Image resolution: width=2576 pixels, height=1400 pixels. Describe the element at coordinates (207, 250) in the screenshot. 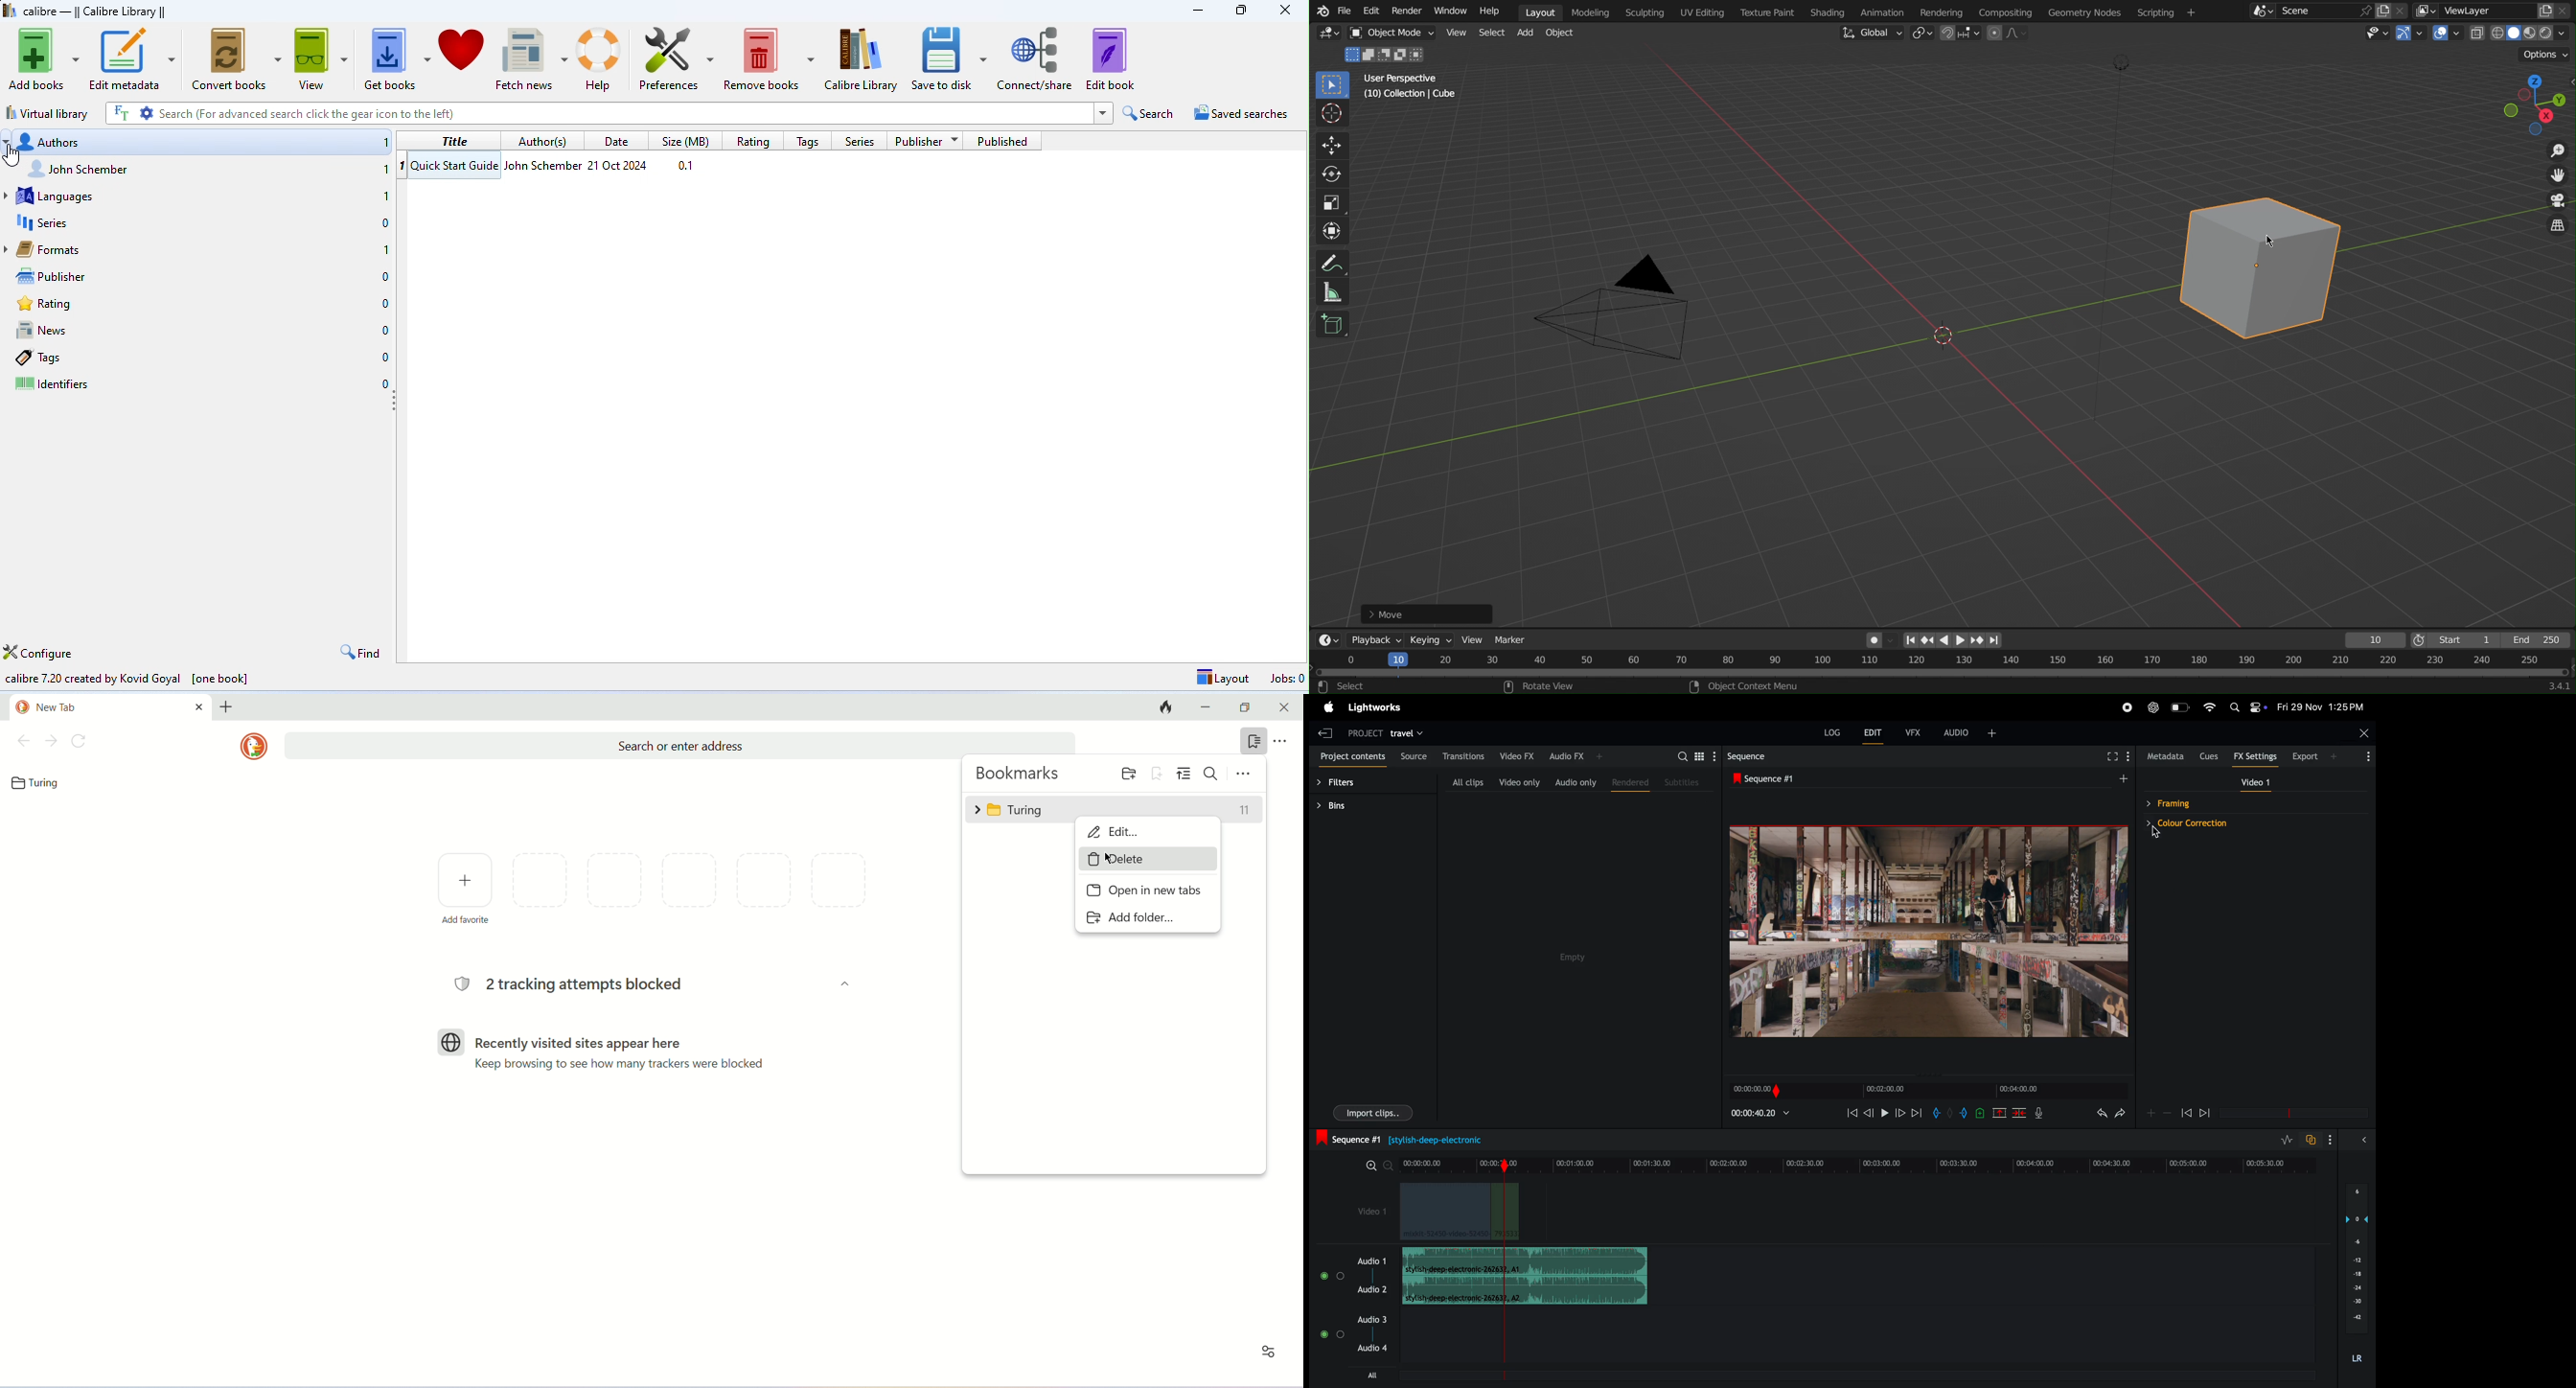

I see `formats` at that location.